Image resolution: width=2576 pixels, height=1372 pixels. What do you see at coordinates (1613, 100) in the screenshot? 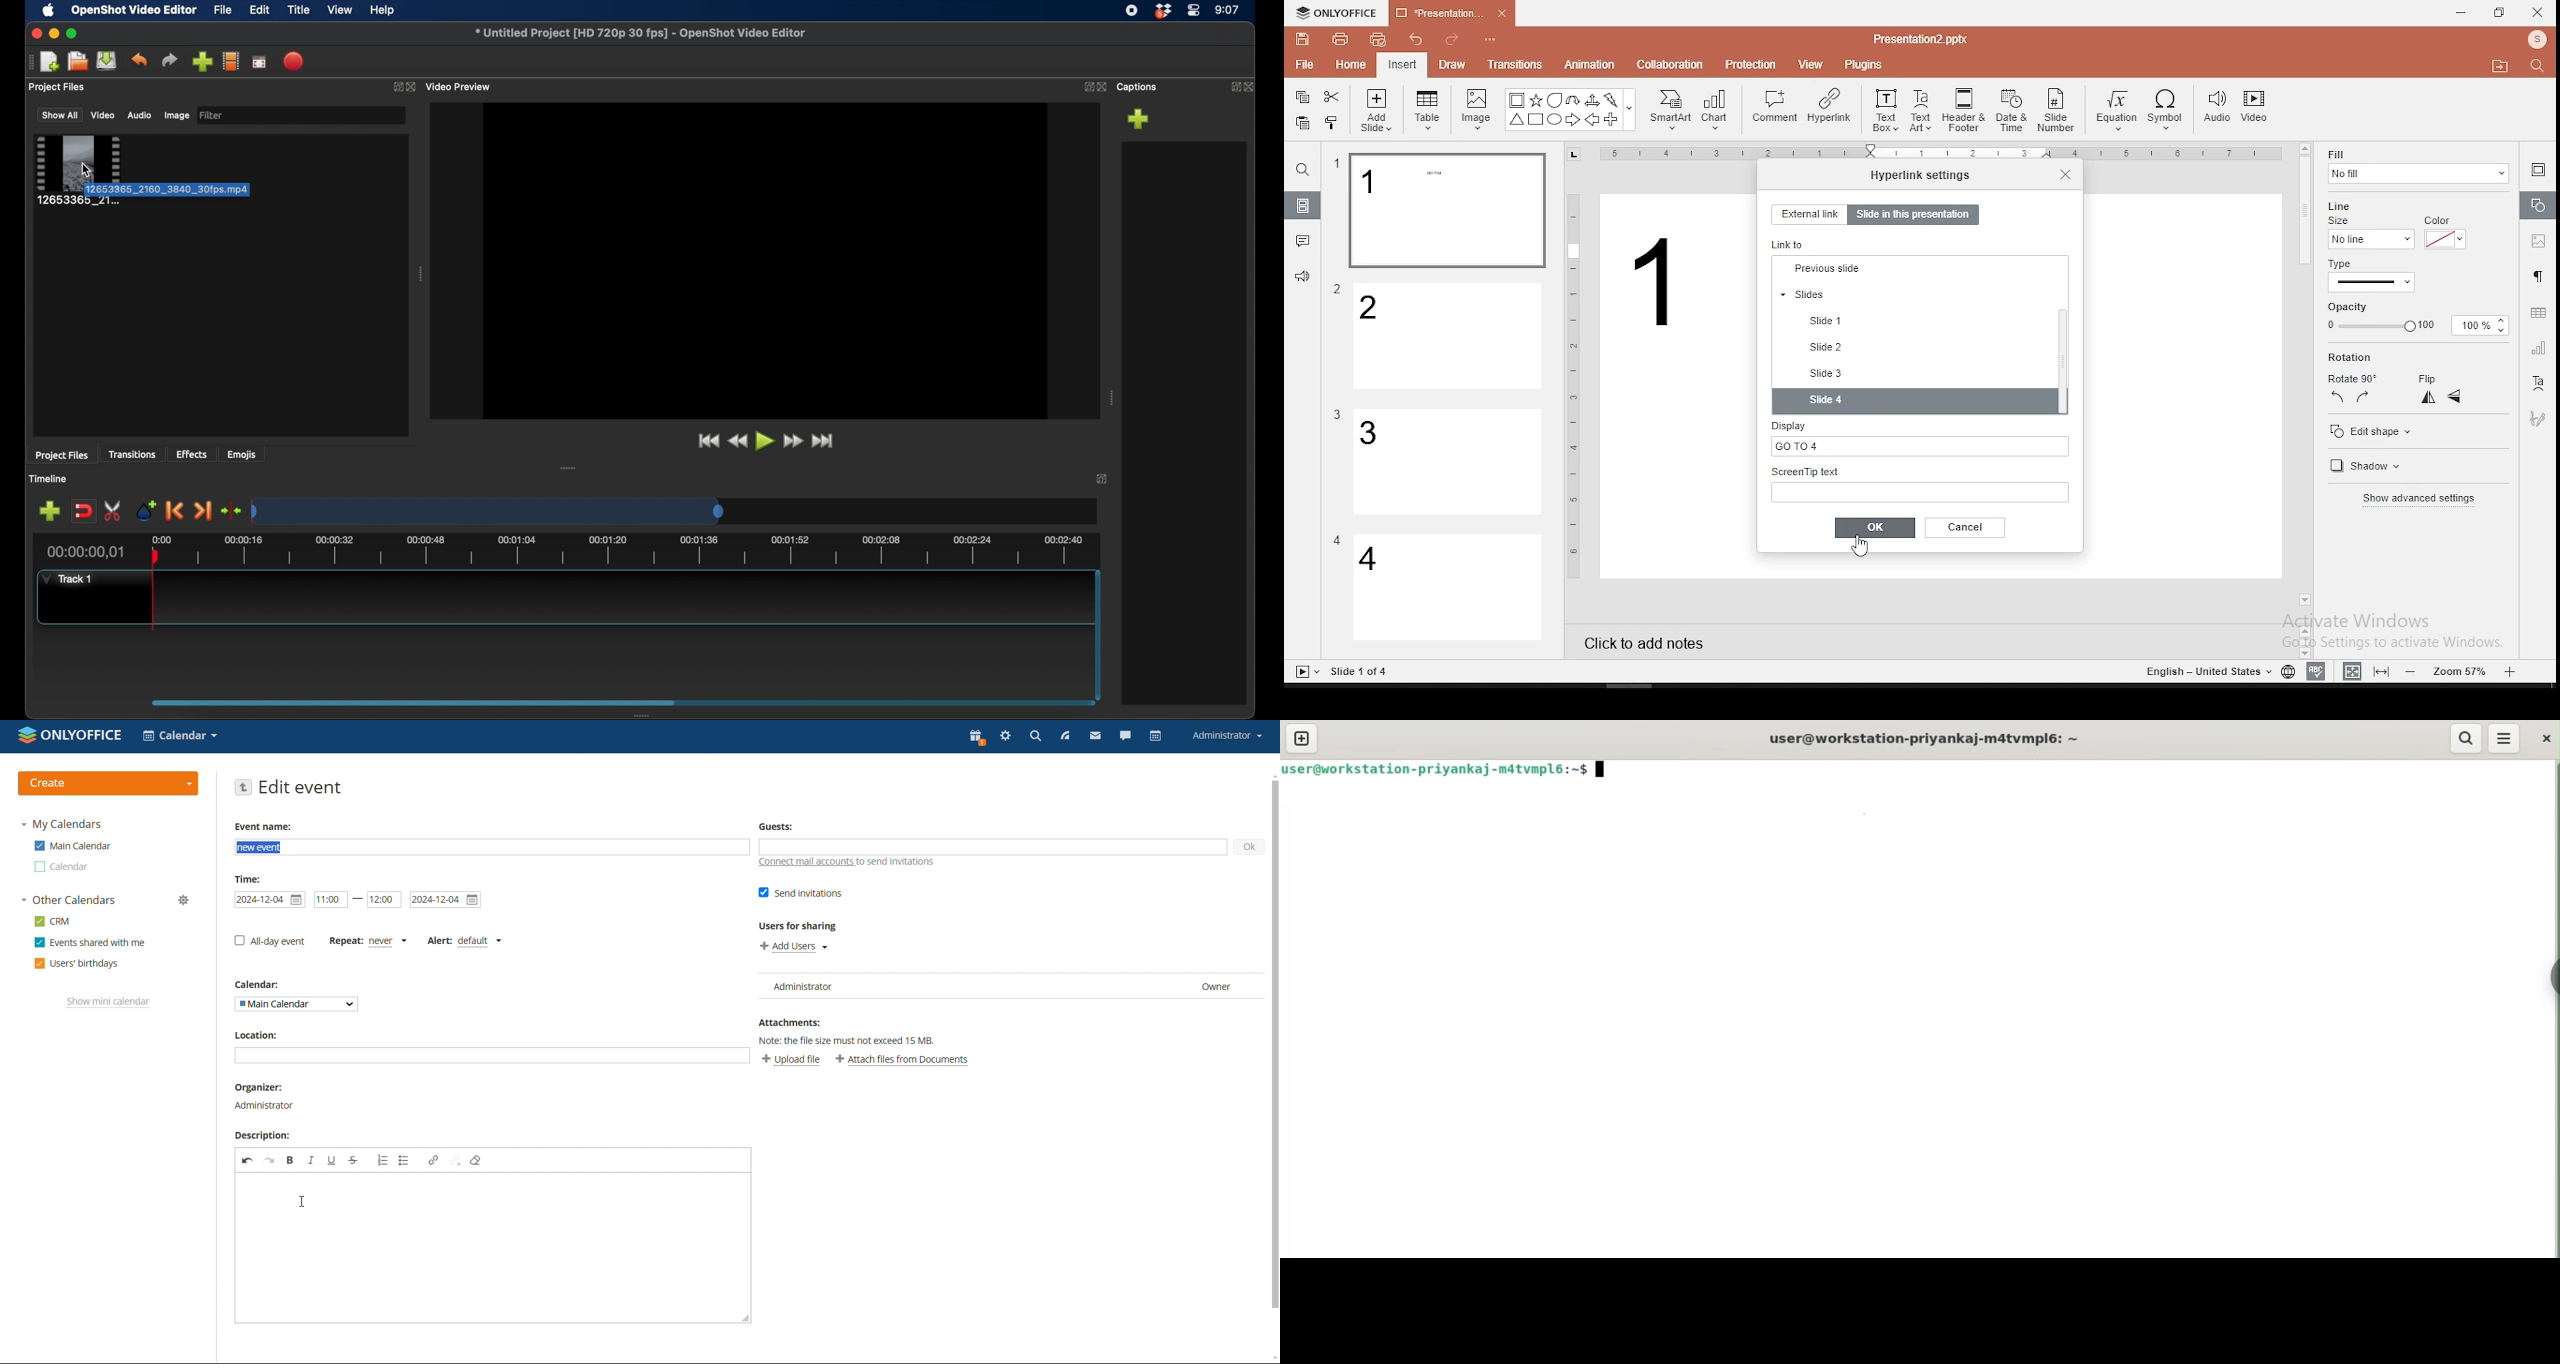
I see `Flash` at bounding box center [1613, 100].